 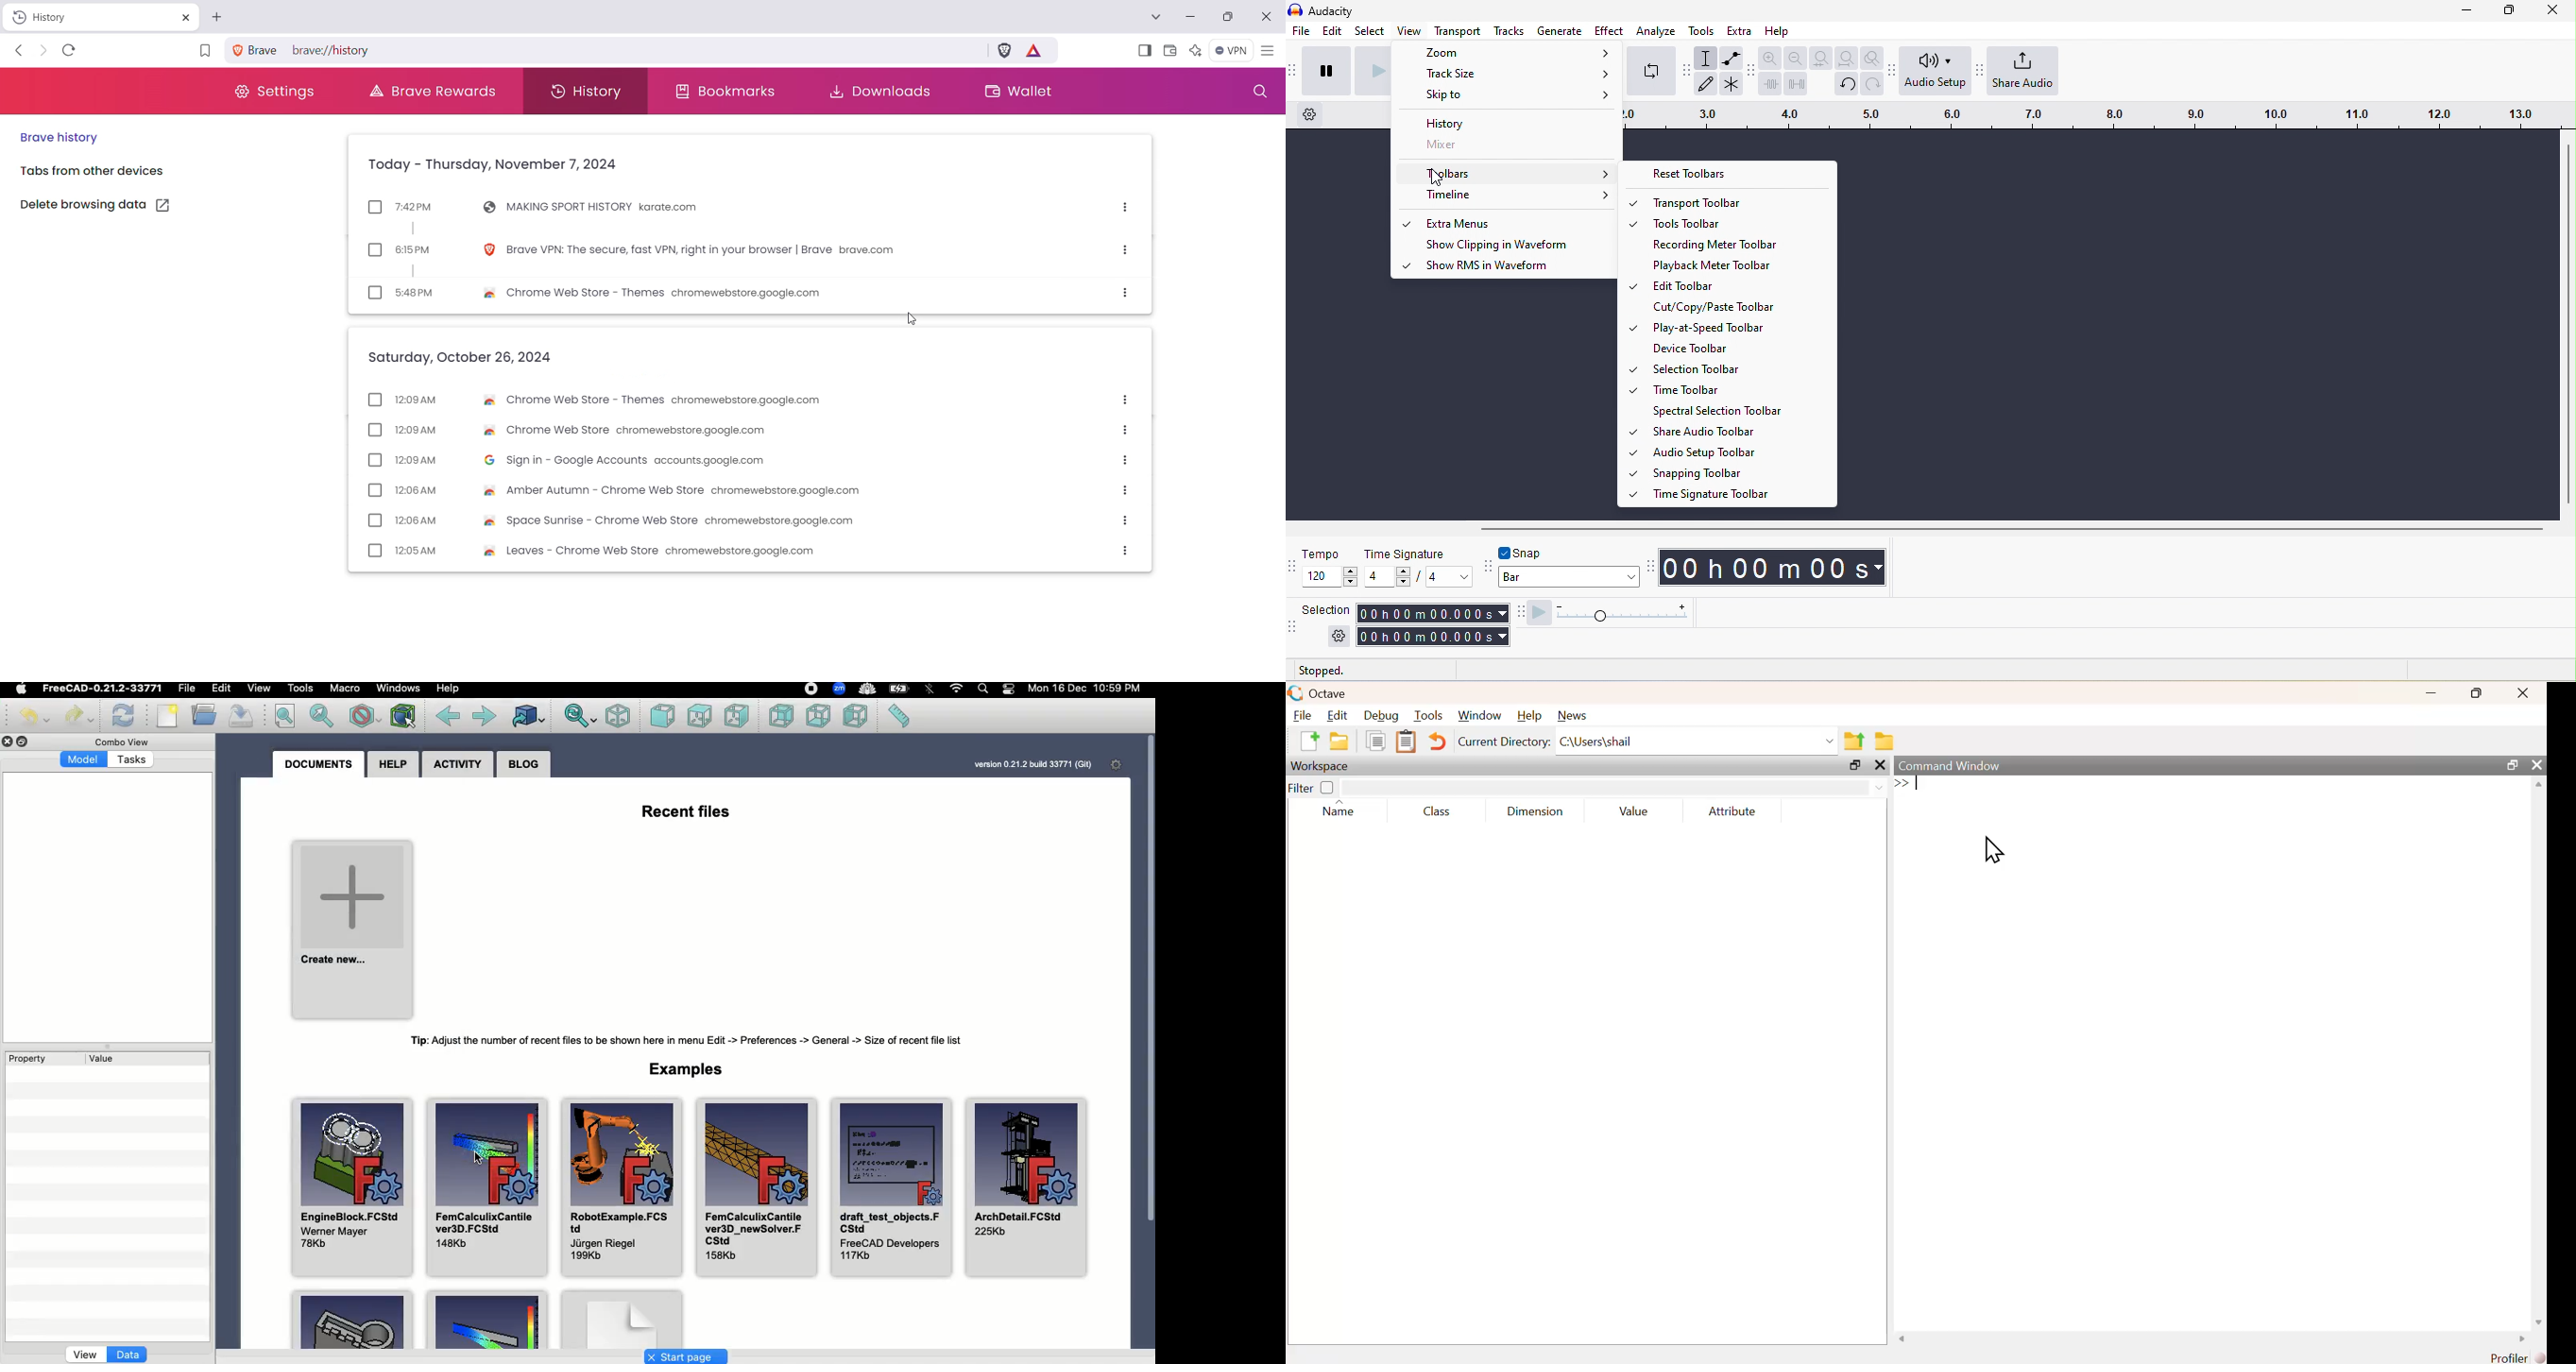 What do you see at coordinates (1509, 30) in the screenshot?
I see `tracks` at bounding box center [1509, 30].